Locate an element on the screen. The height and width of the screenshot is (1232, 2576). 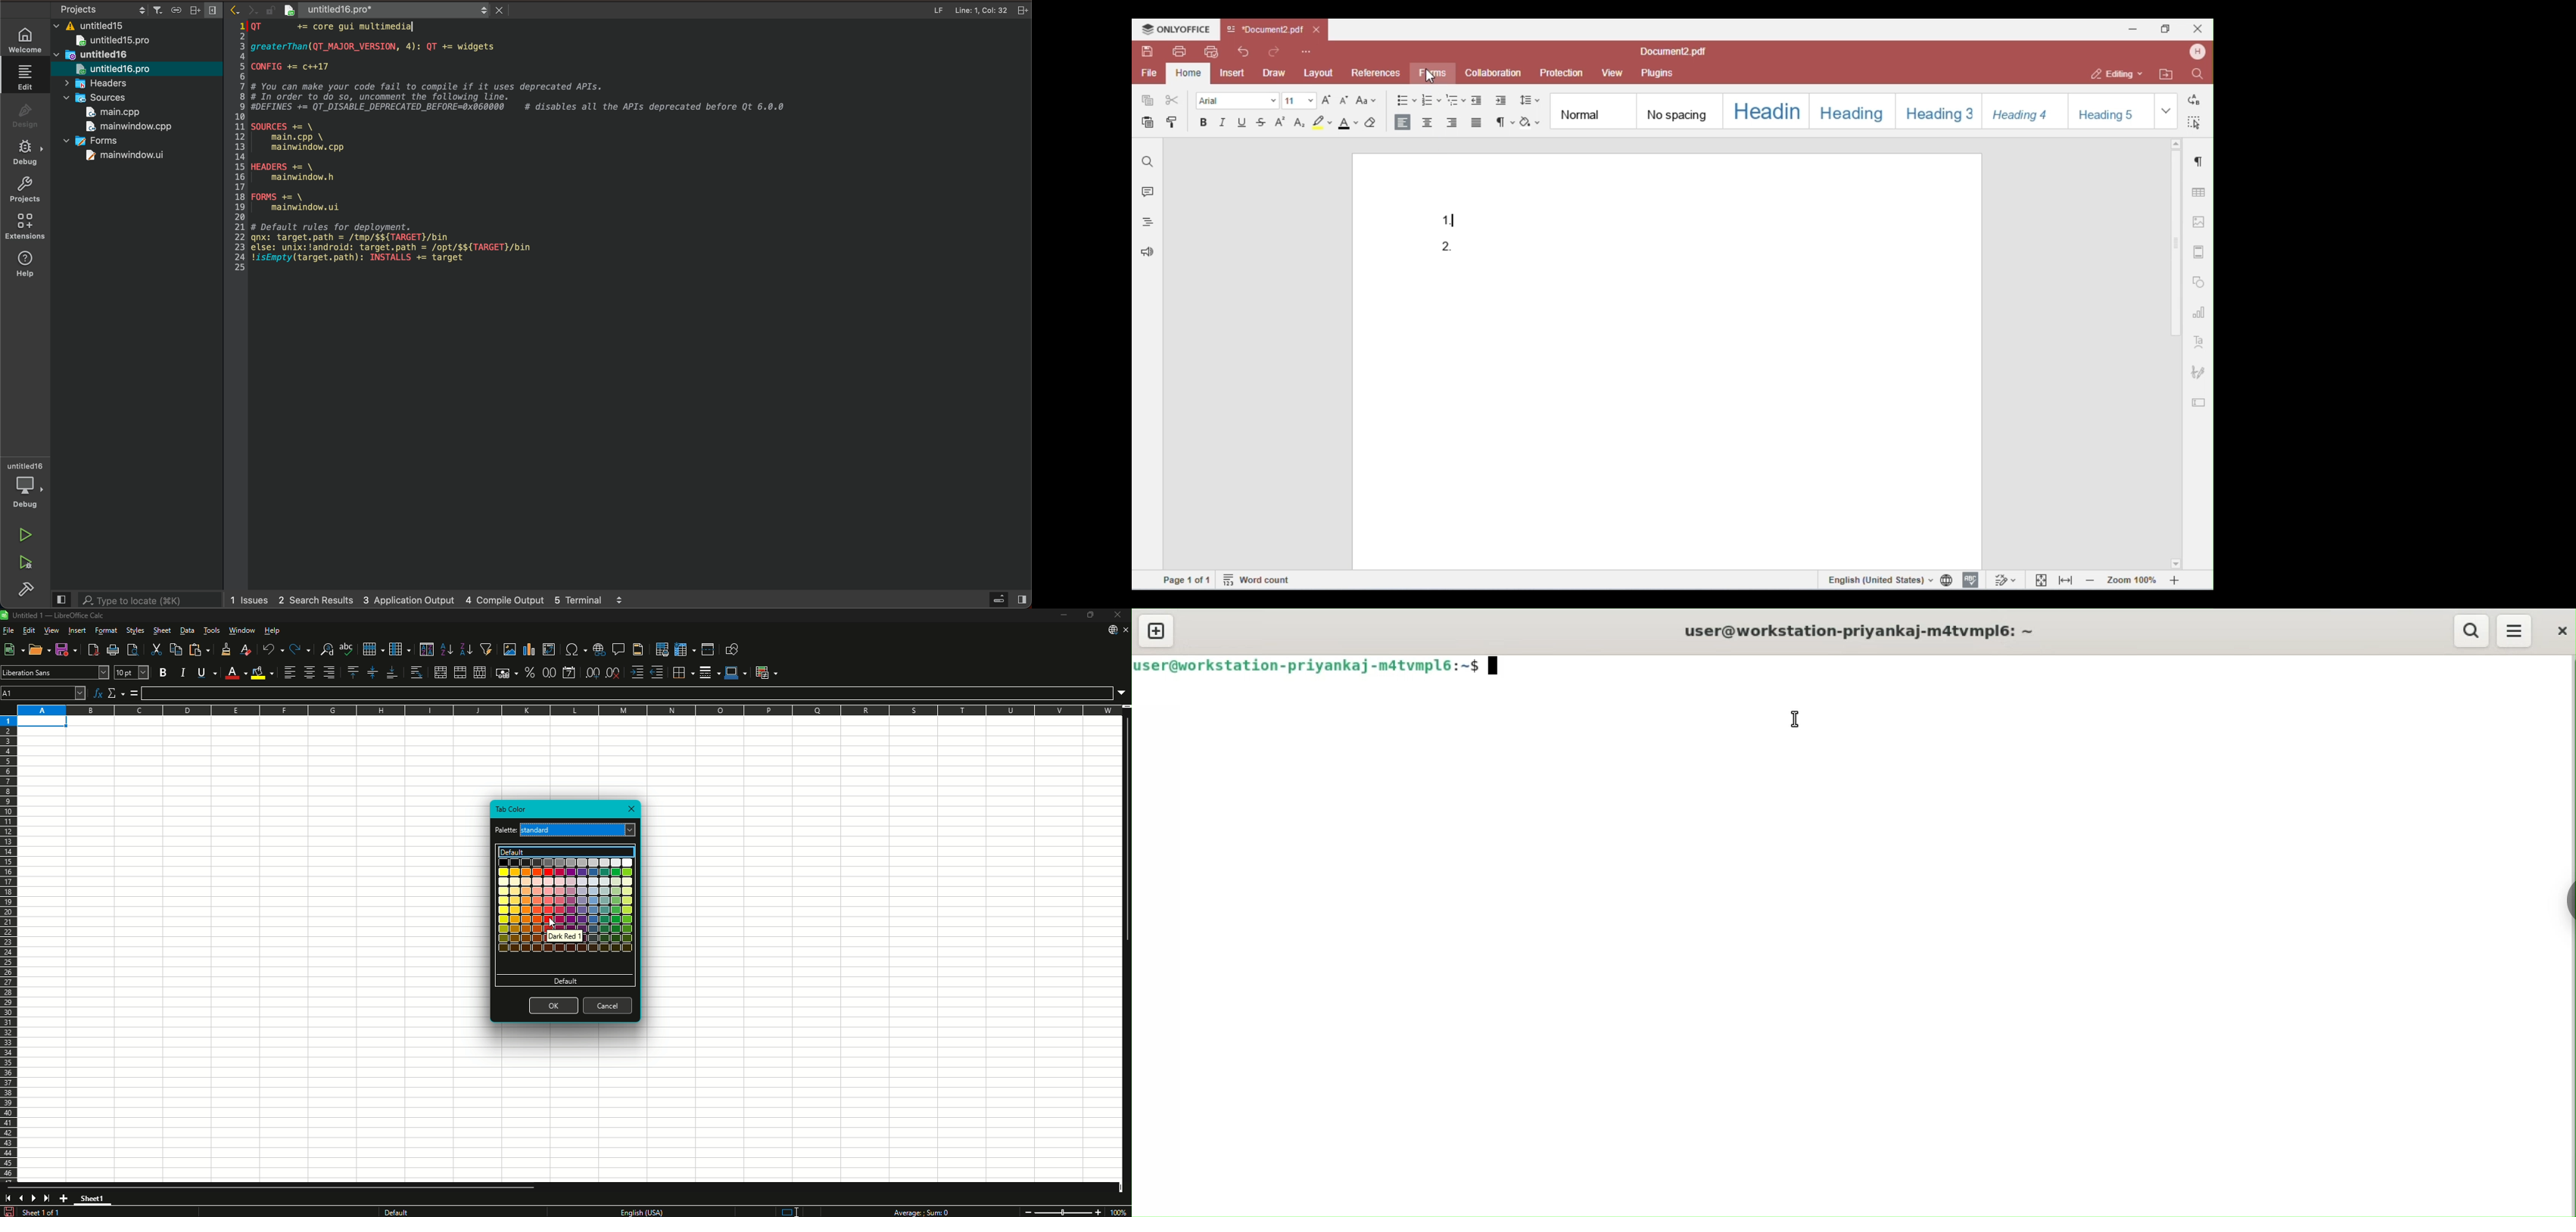
Expand Formula Bar is located at coordinates (1122, 694).